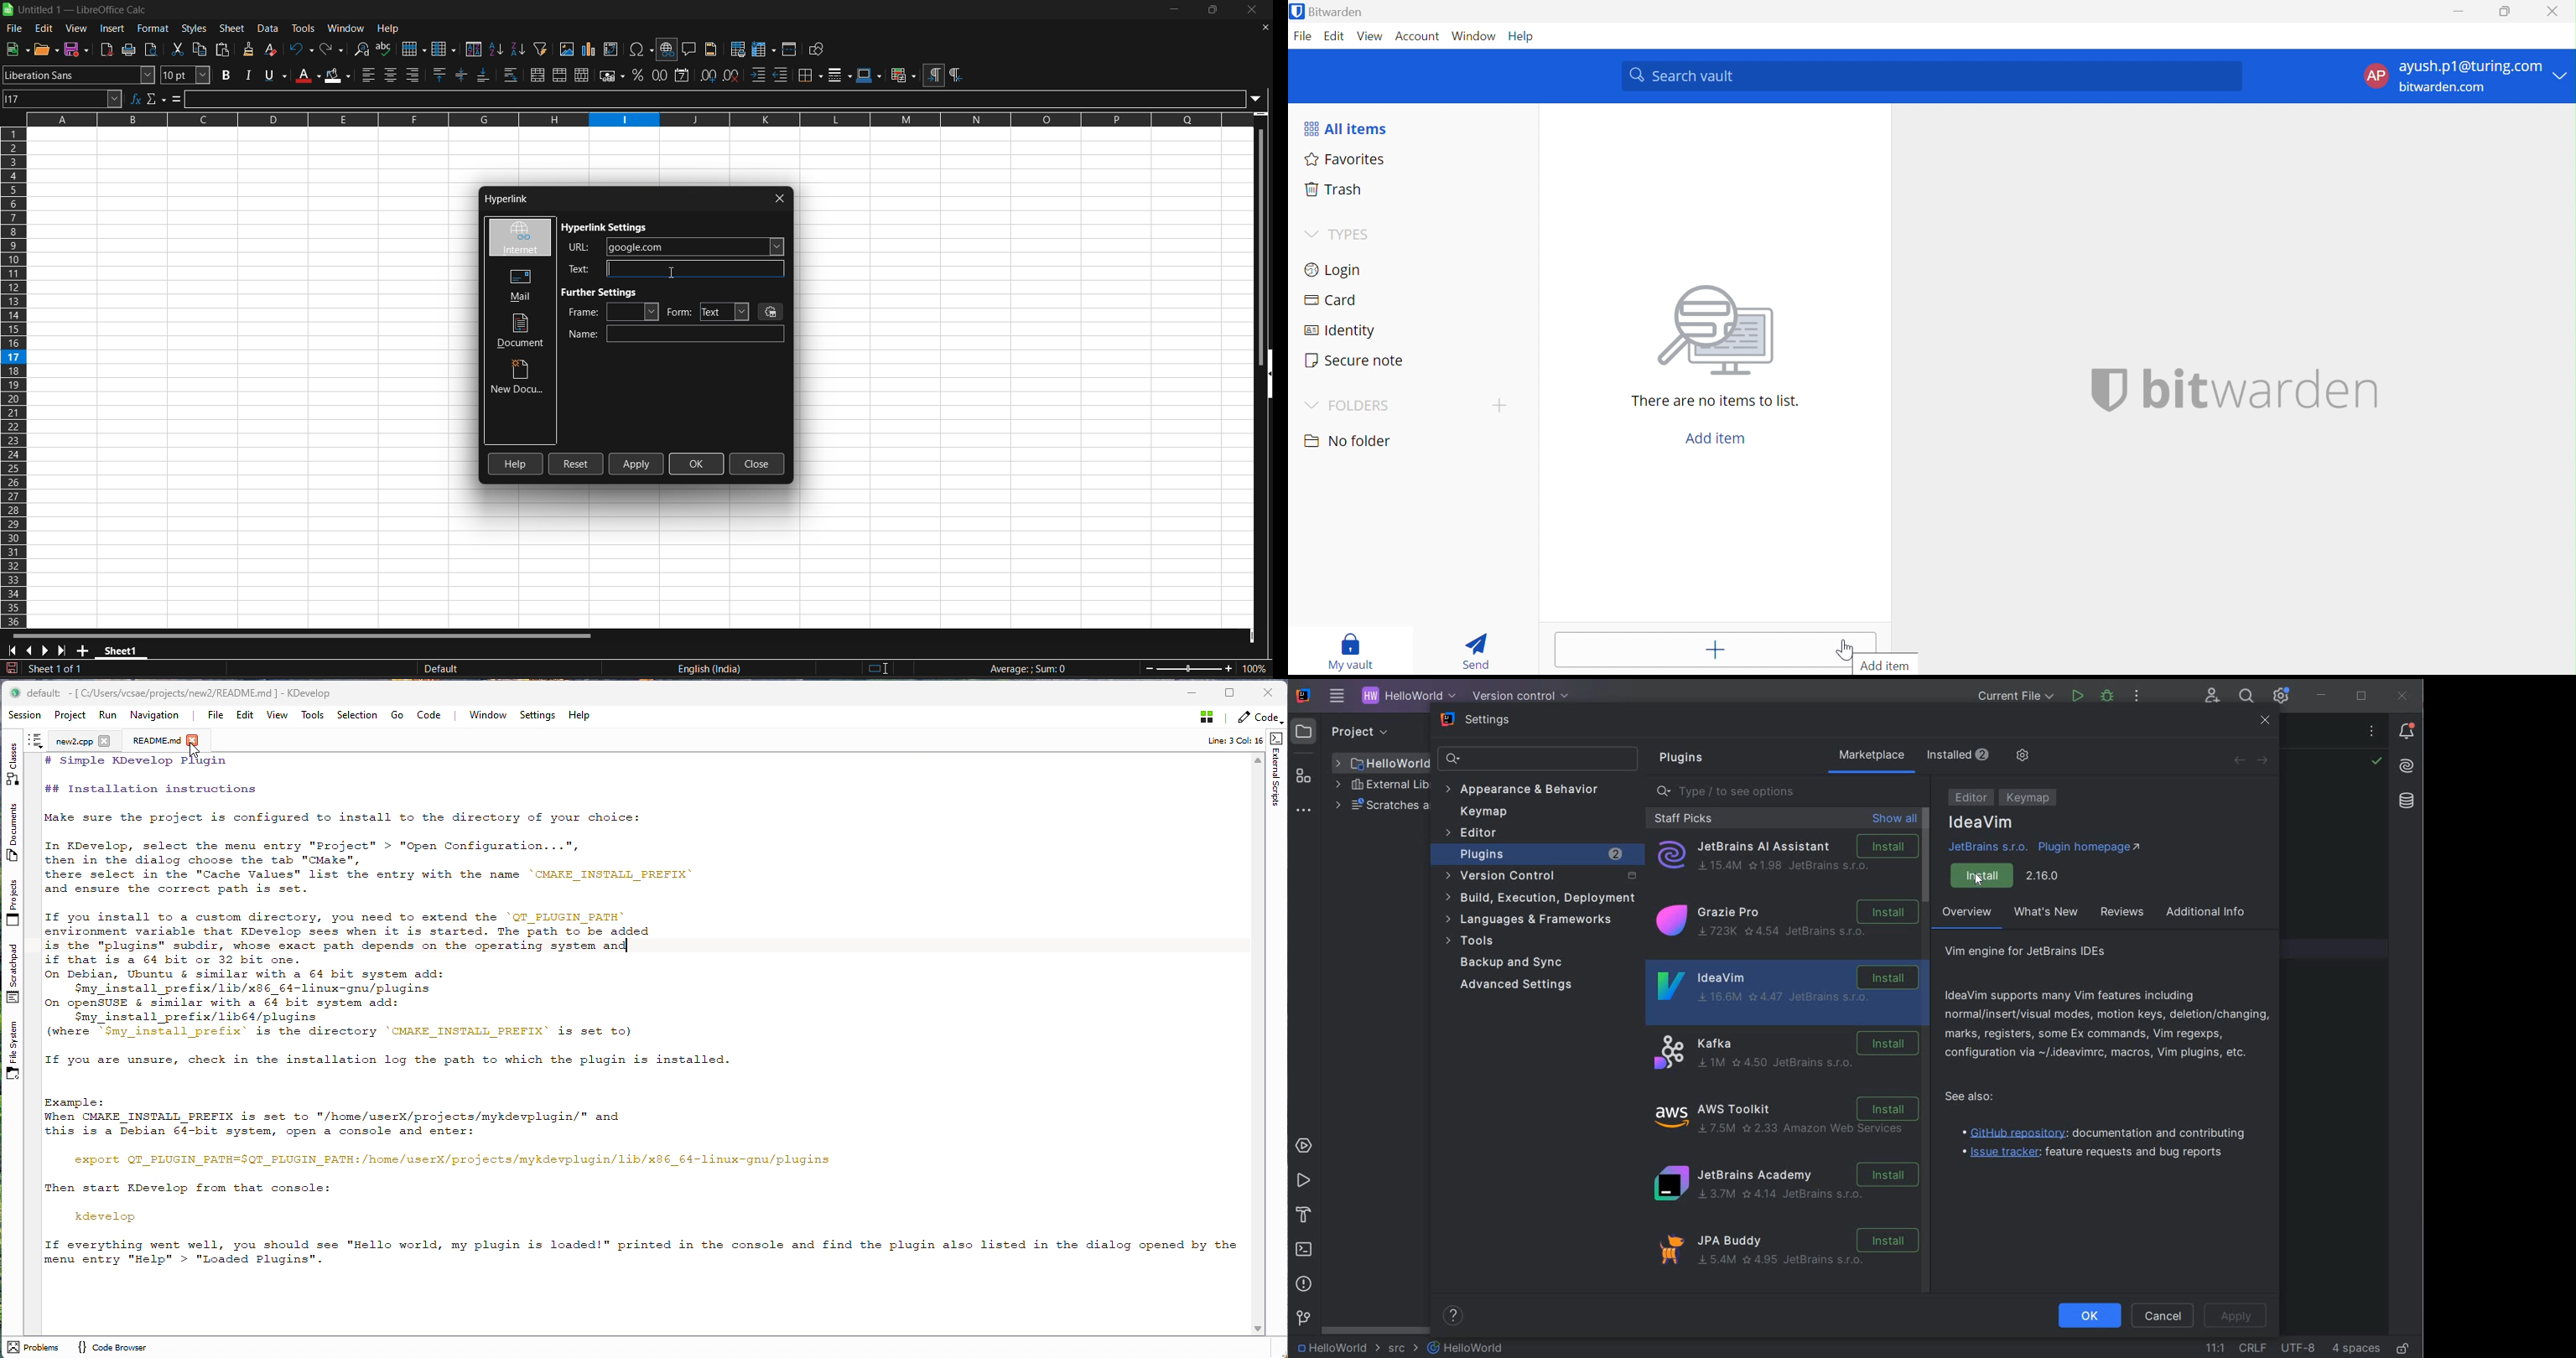  What do you see at coordinates (738, 48) in the screenshot?
I see `define print area` at bounding box center [738, 48].